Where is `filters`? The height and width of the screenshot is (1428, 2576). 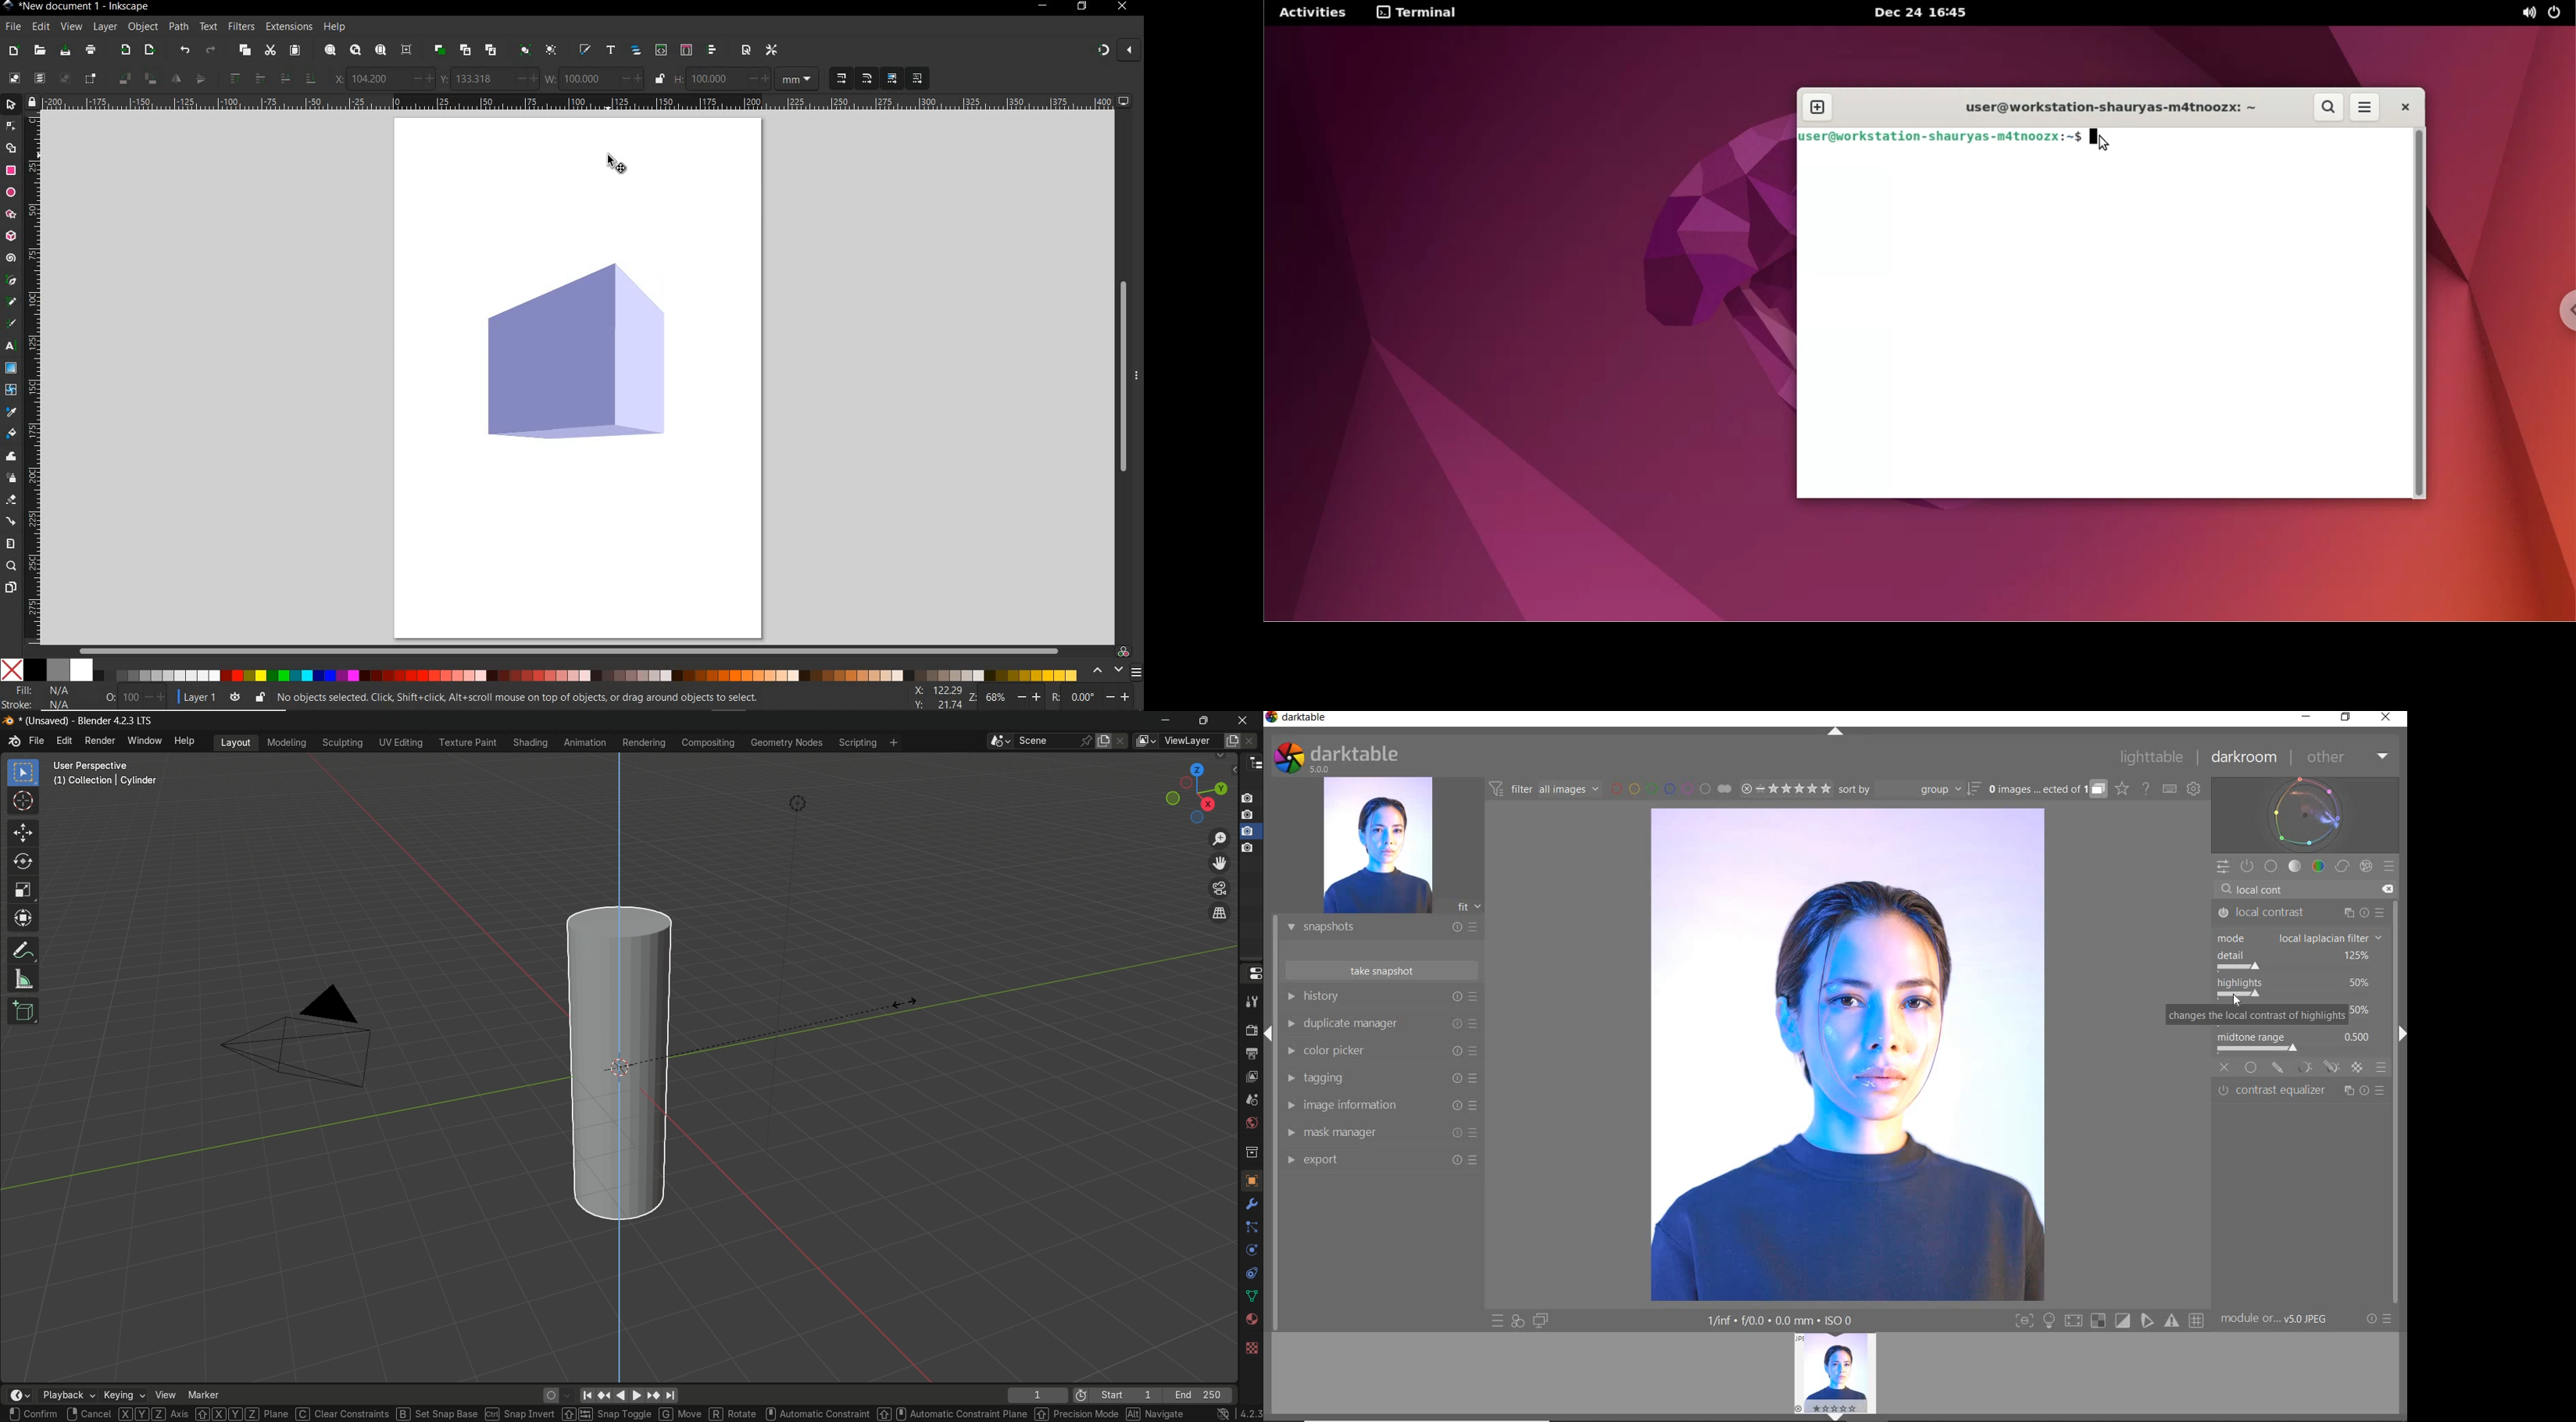 filters is located at coordinates (242, 27).